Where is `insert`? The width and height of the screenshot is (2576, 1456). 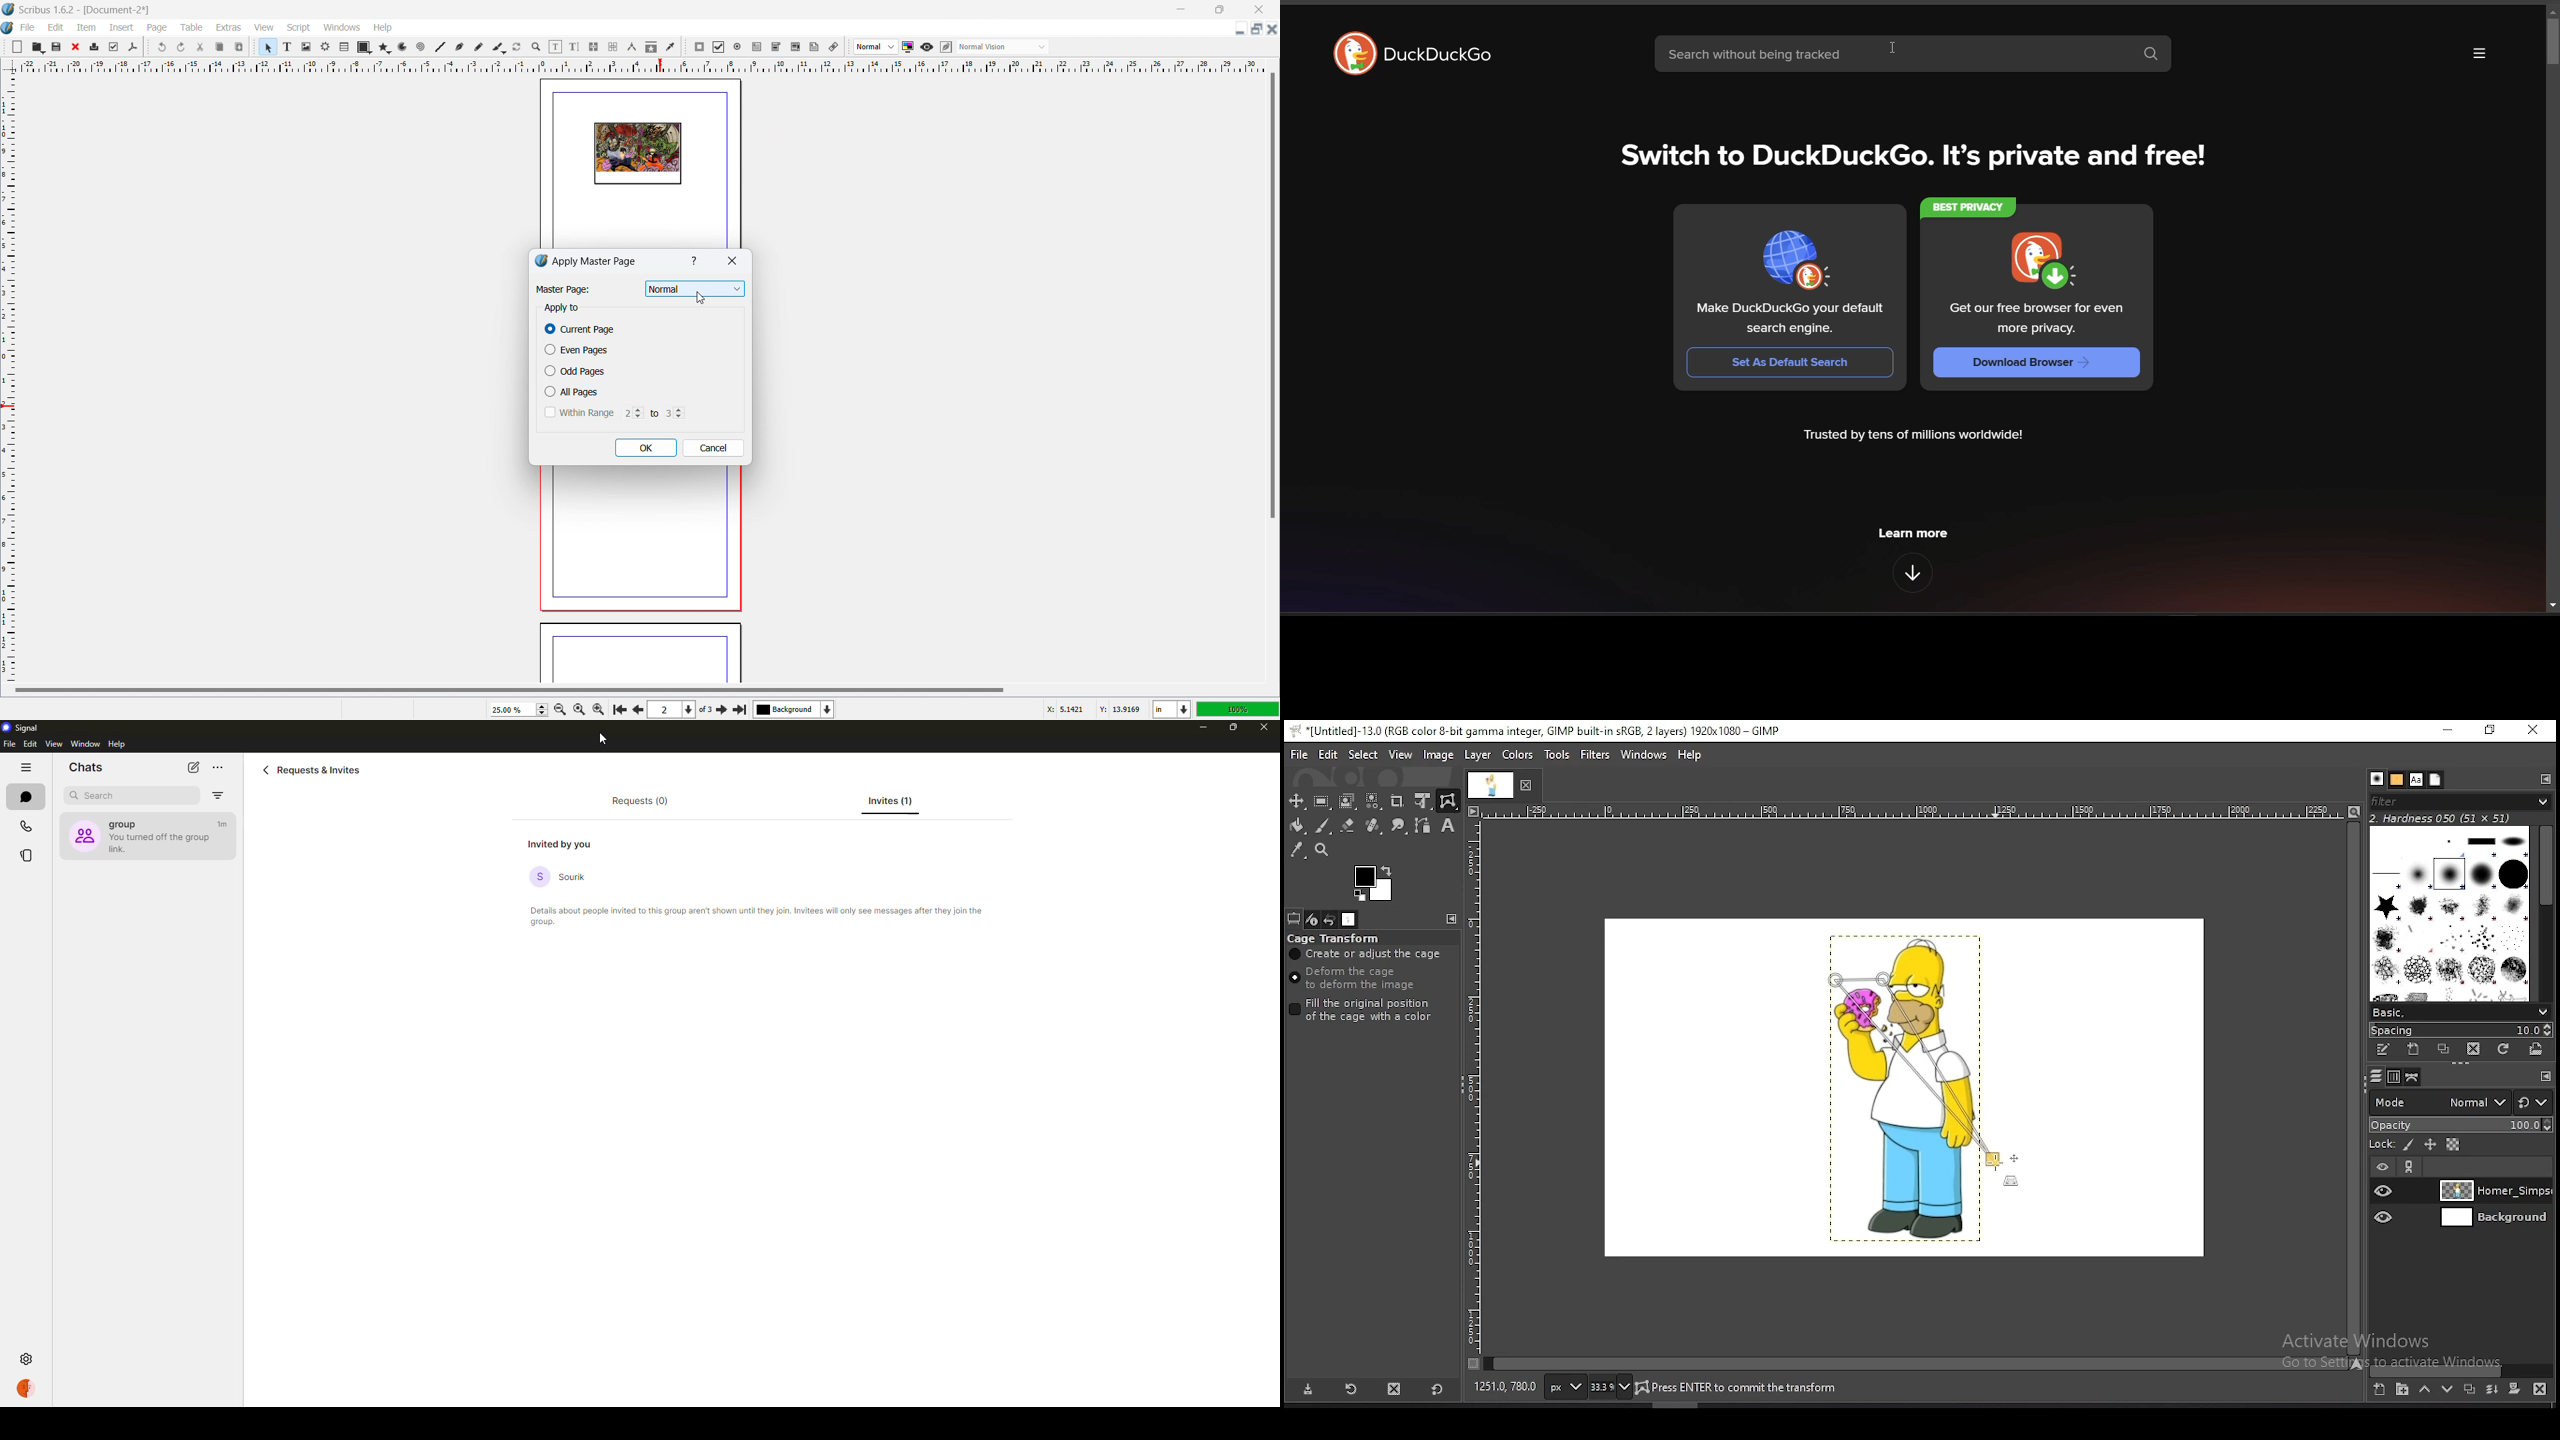 insert is located at coordinates (123, 27).